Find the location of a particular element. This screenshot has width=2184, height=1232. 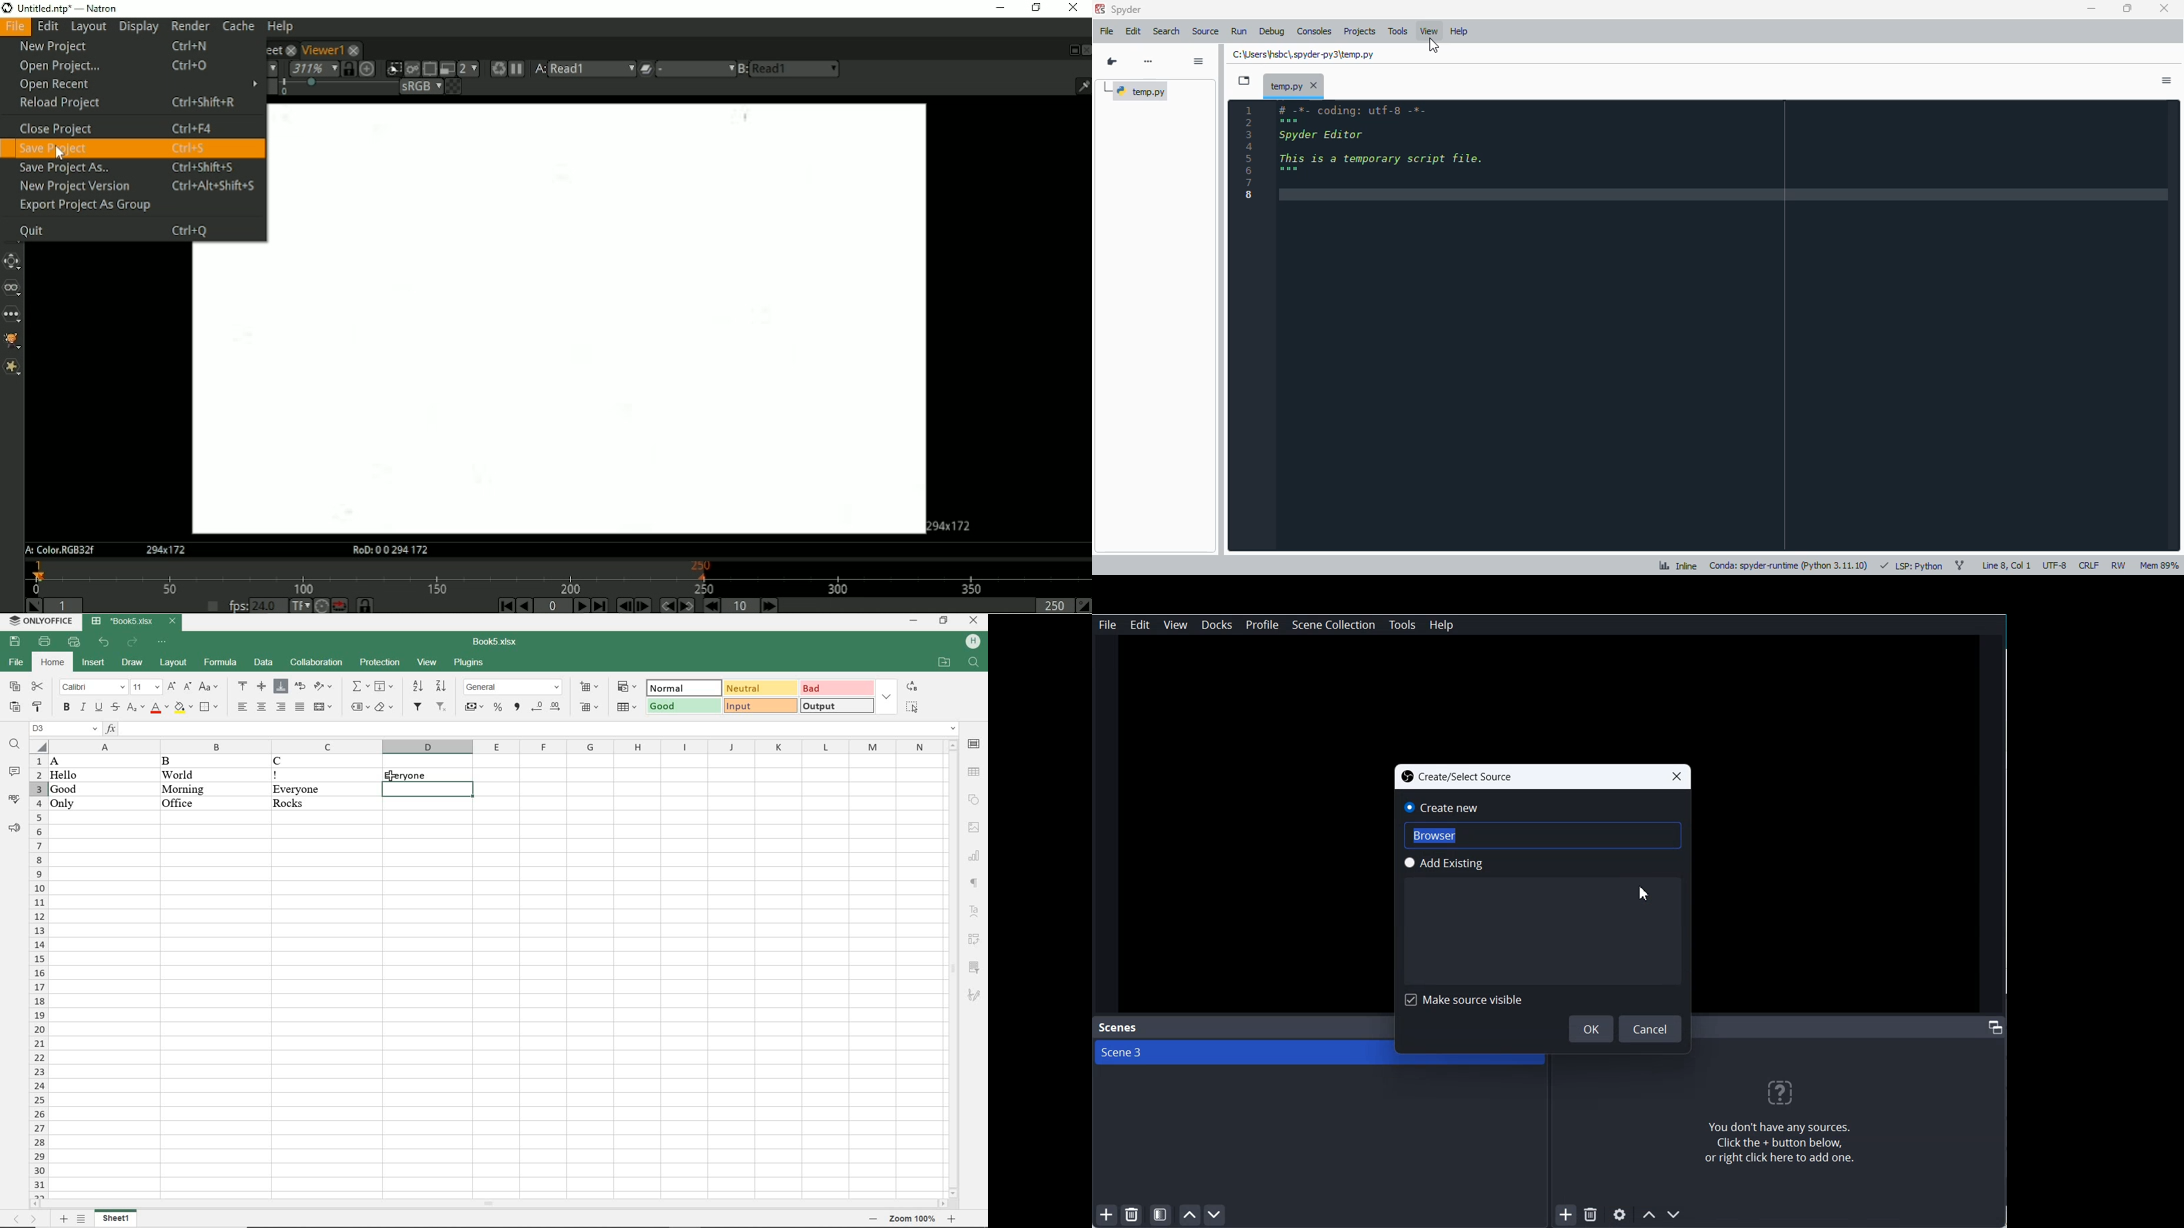

Tools is located at coordinates (1402, 625).